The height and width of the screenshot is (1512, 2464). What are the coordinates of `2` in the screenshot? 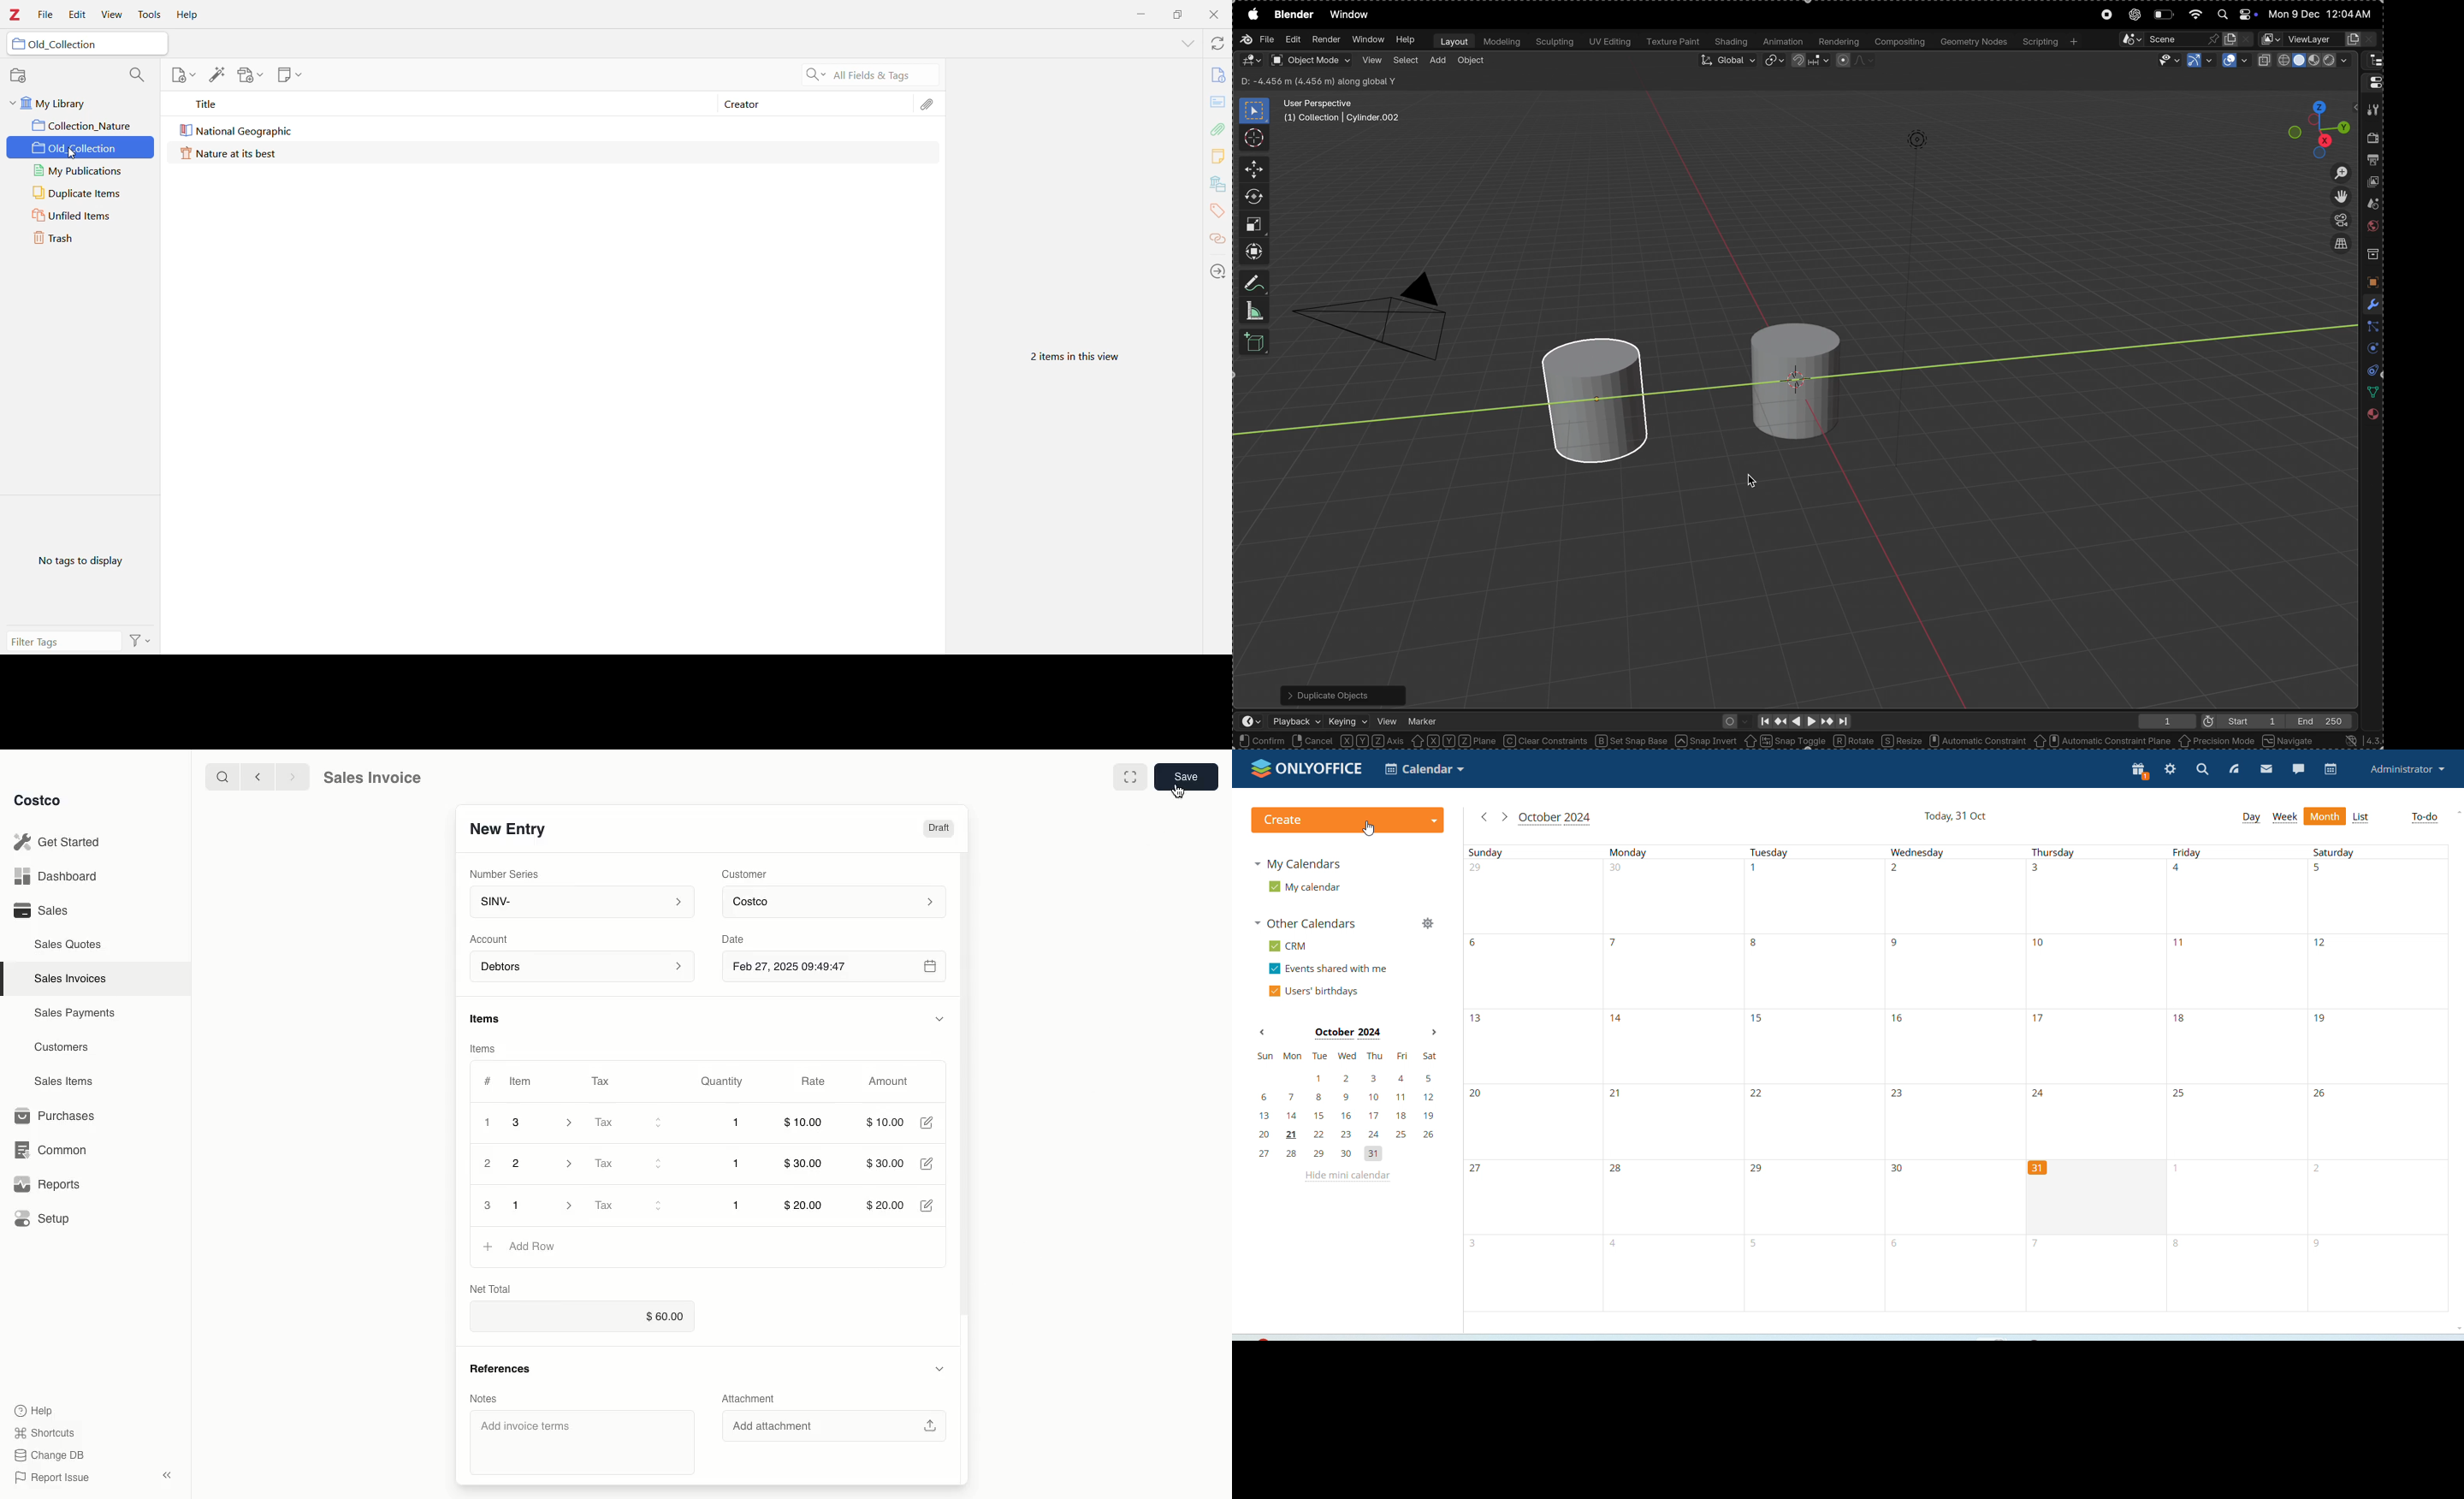 It's located at (545, 1164).